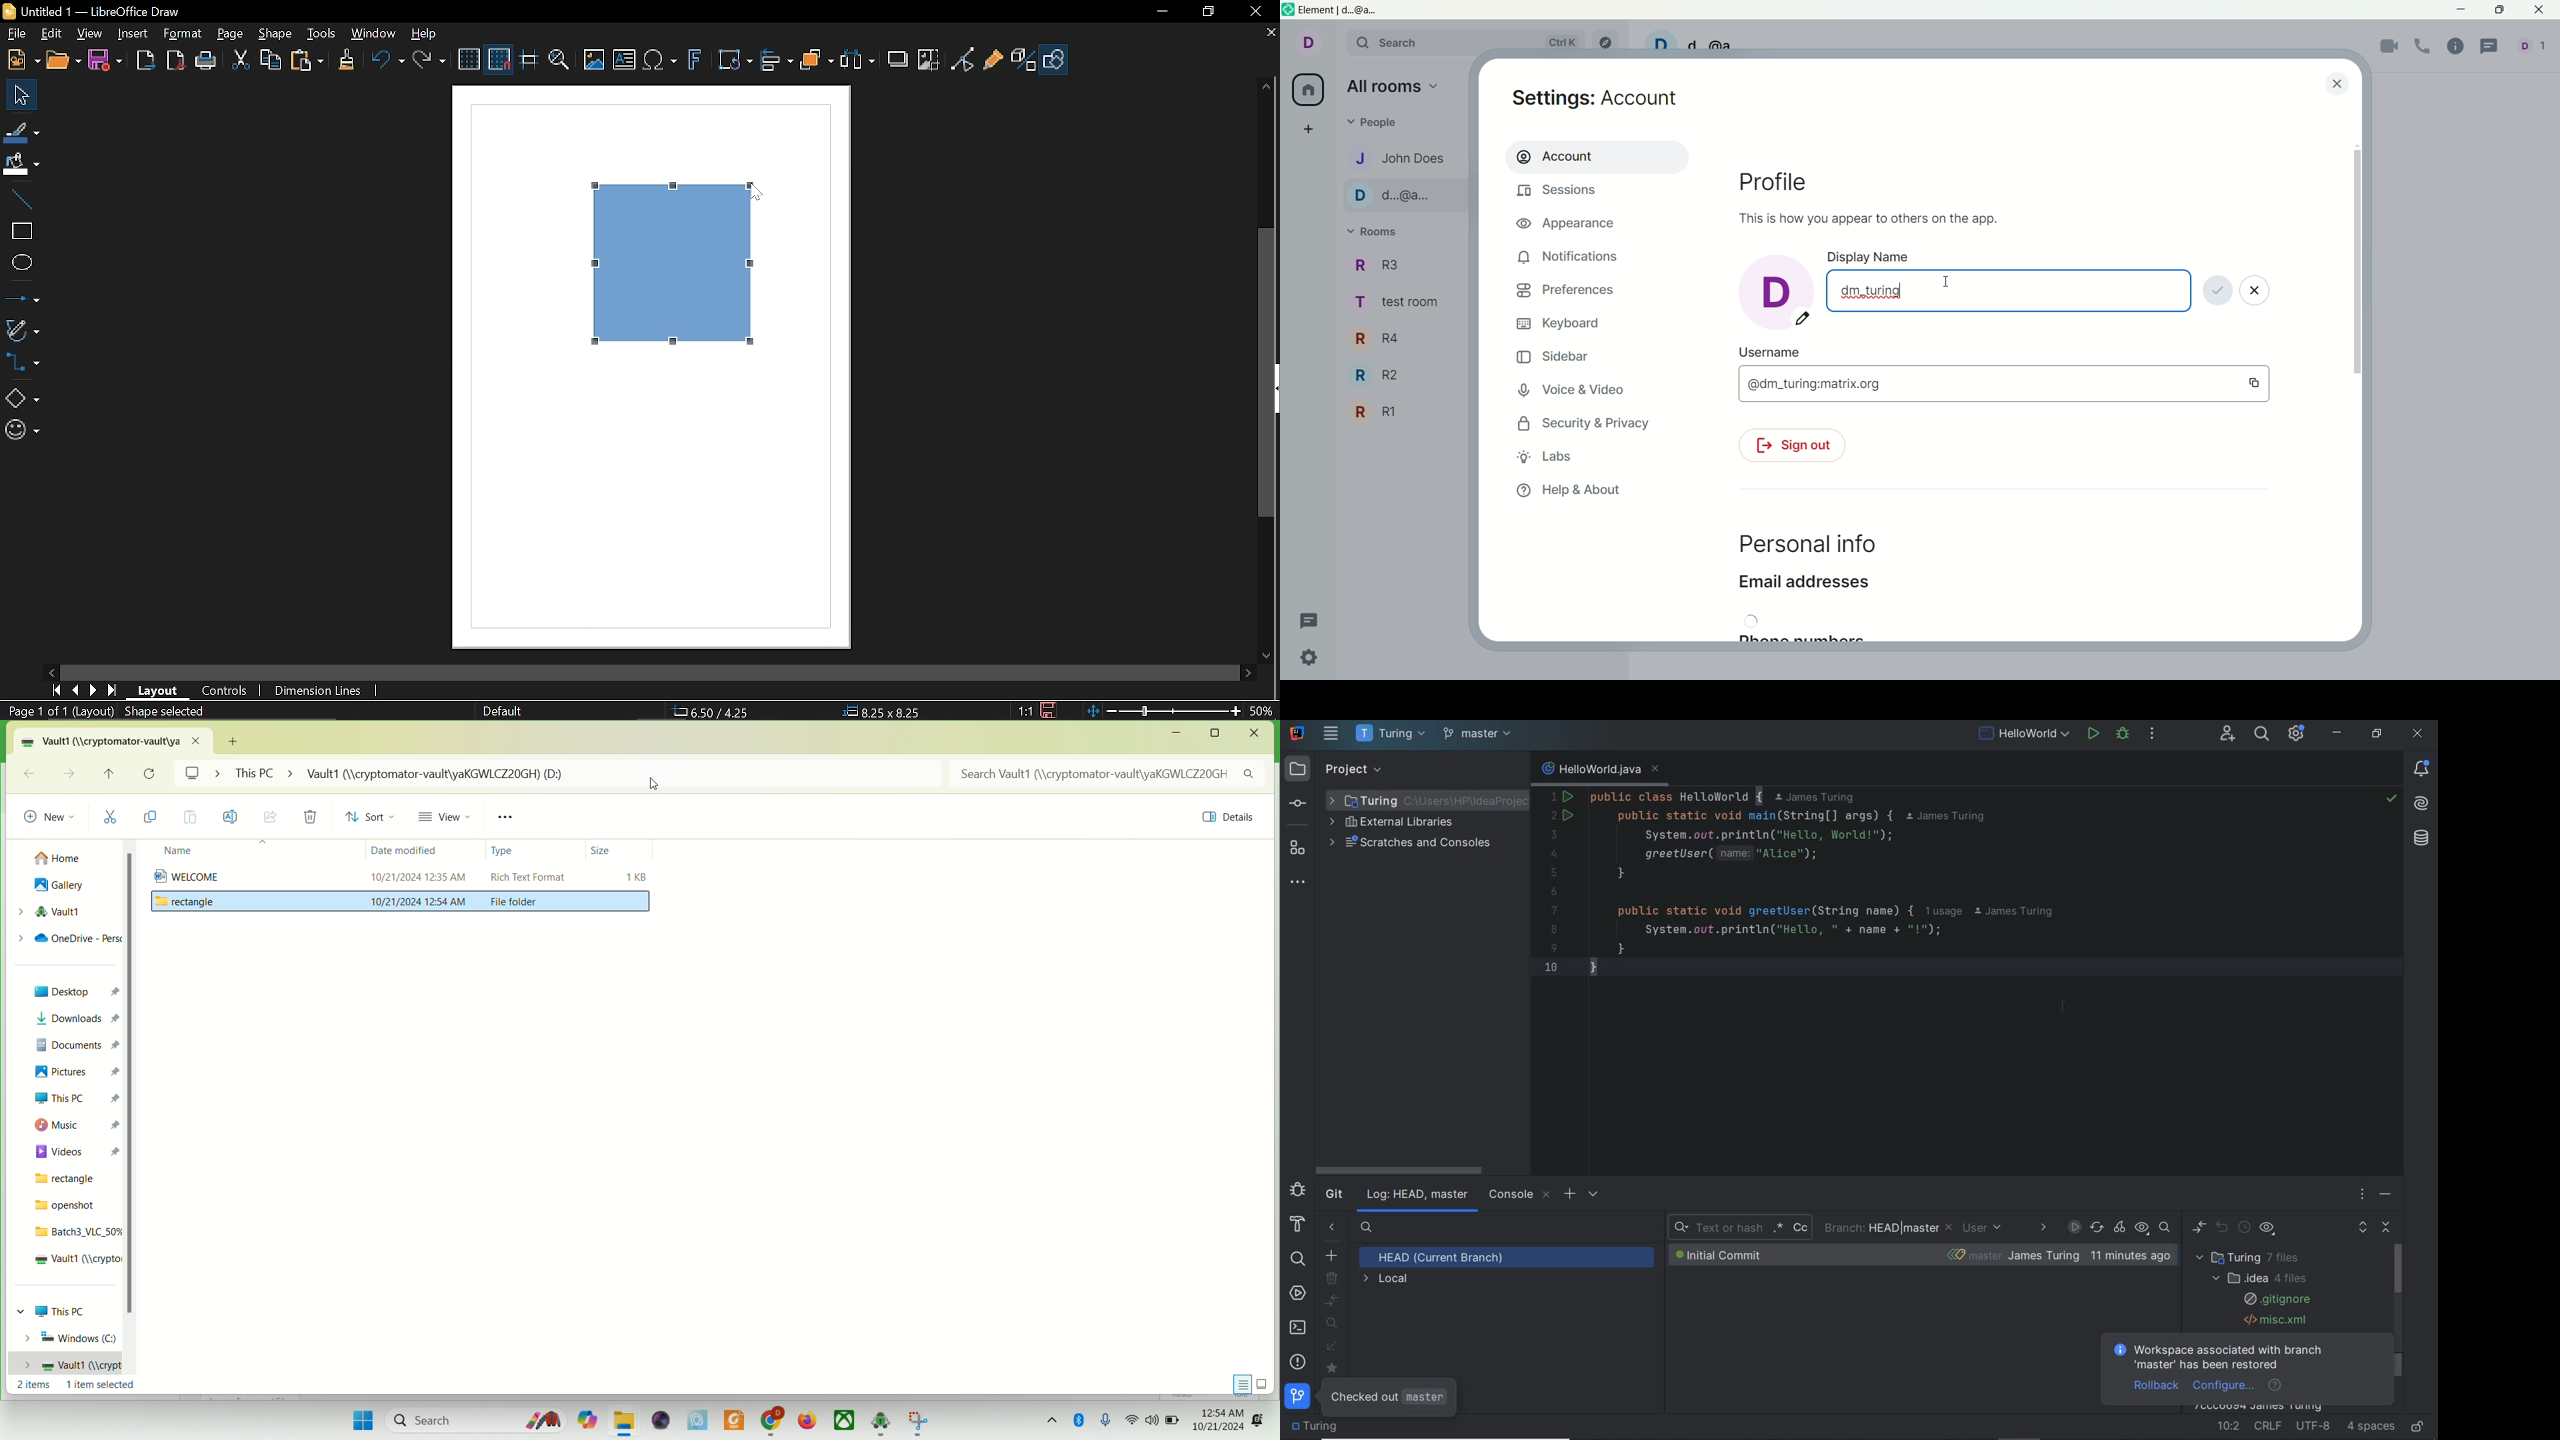 The height and width of the screenshot is (1456, 2576). What do you see at coordinates (1599, 100) in the screenshot?
I see `settings: account` at bounding box center [1599, 100].